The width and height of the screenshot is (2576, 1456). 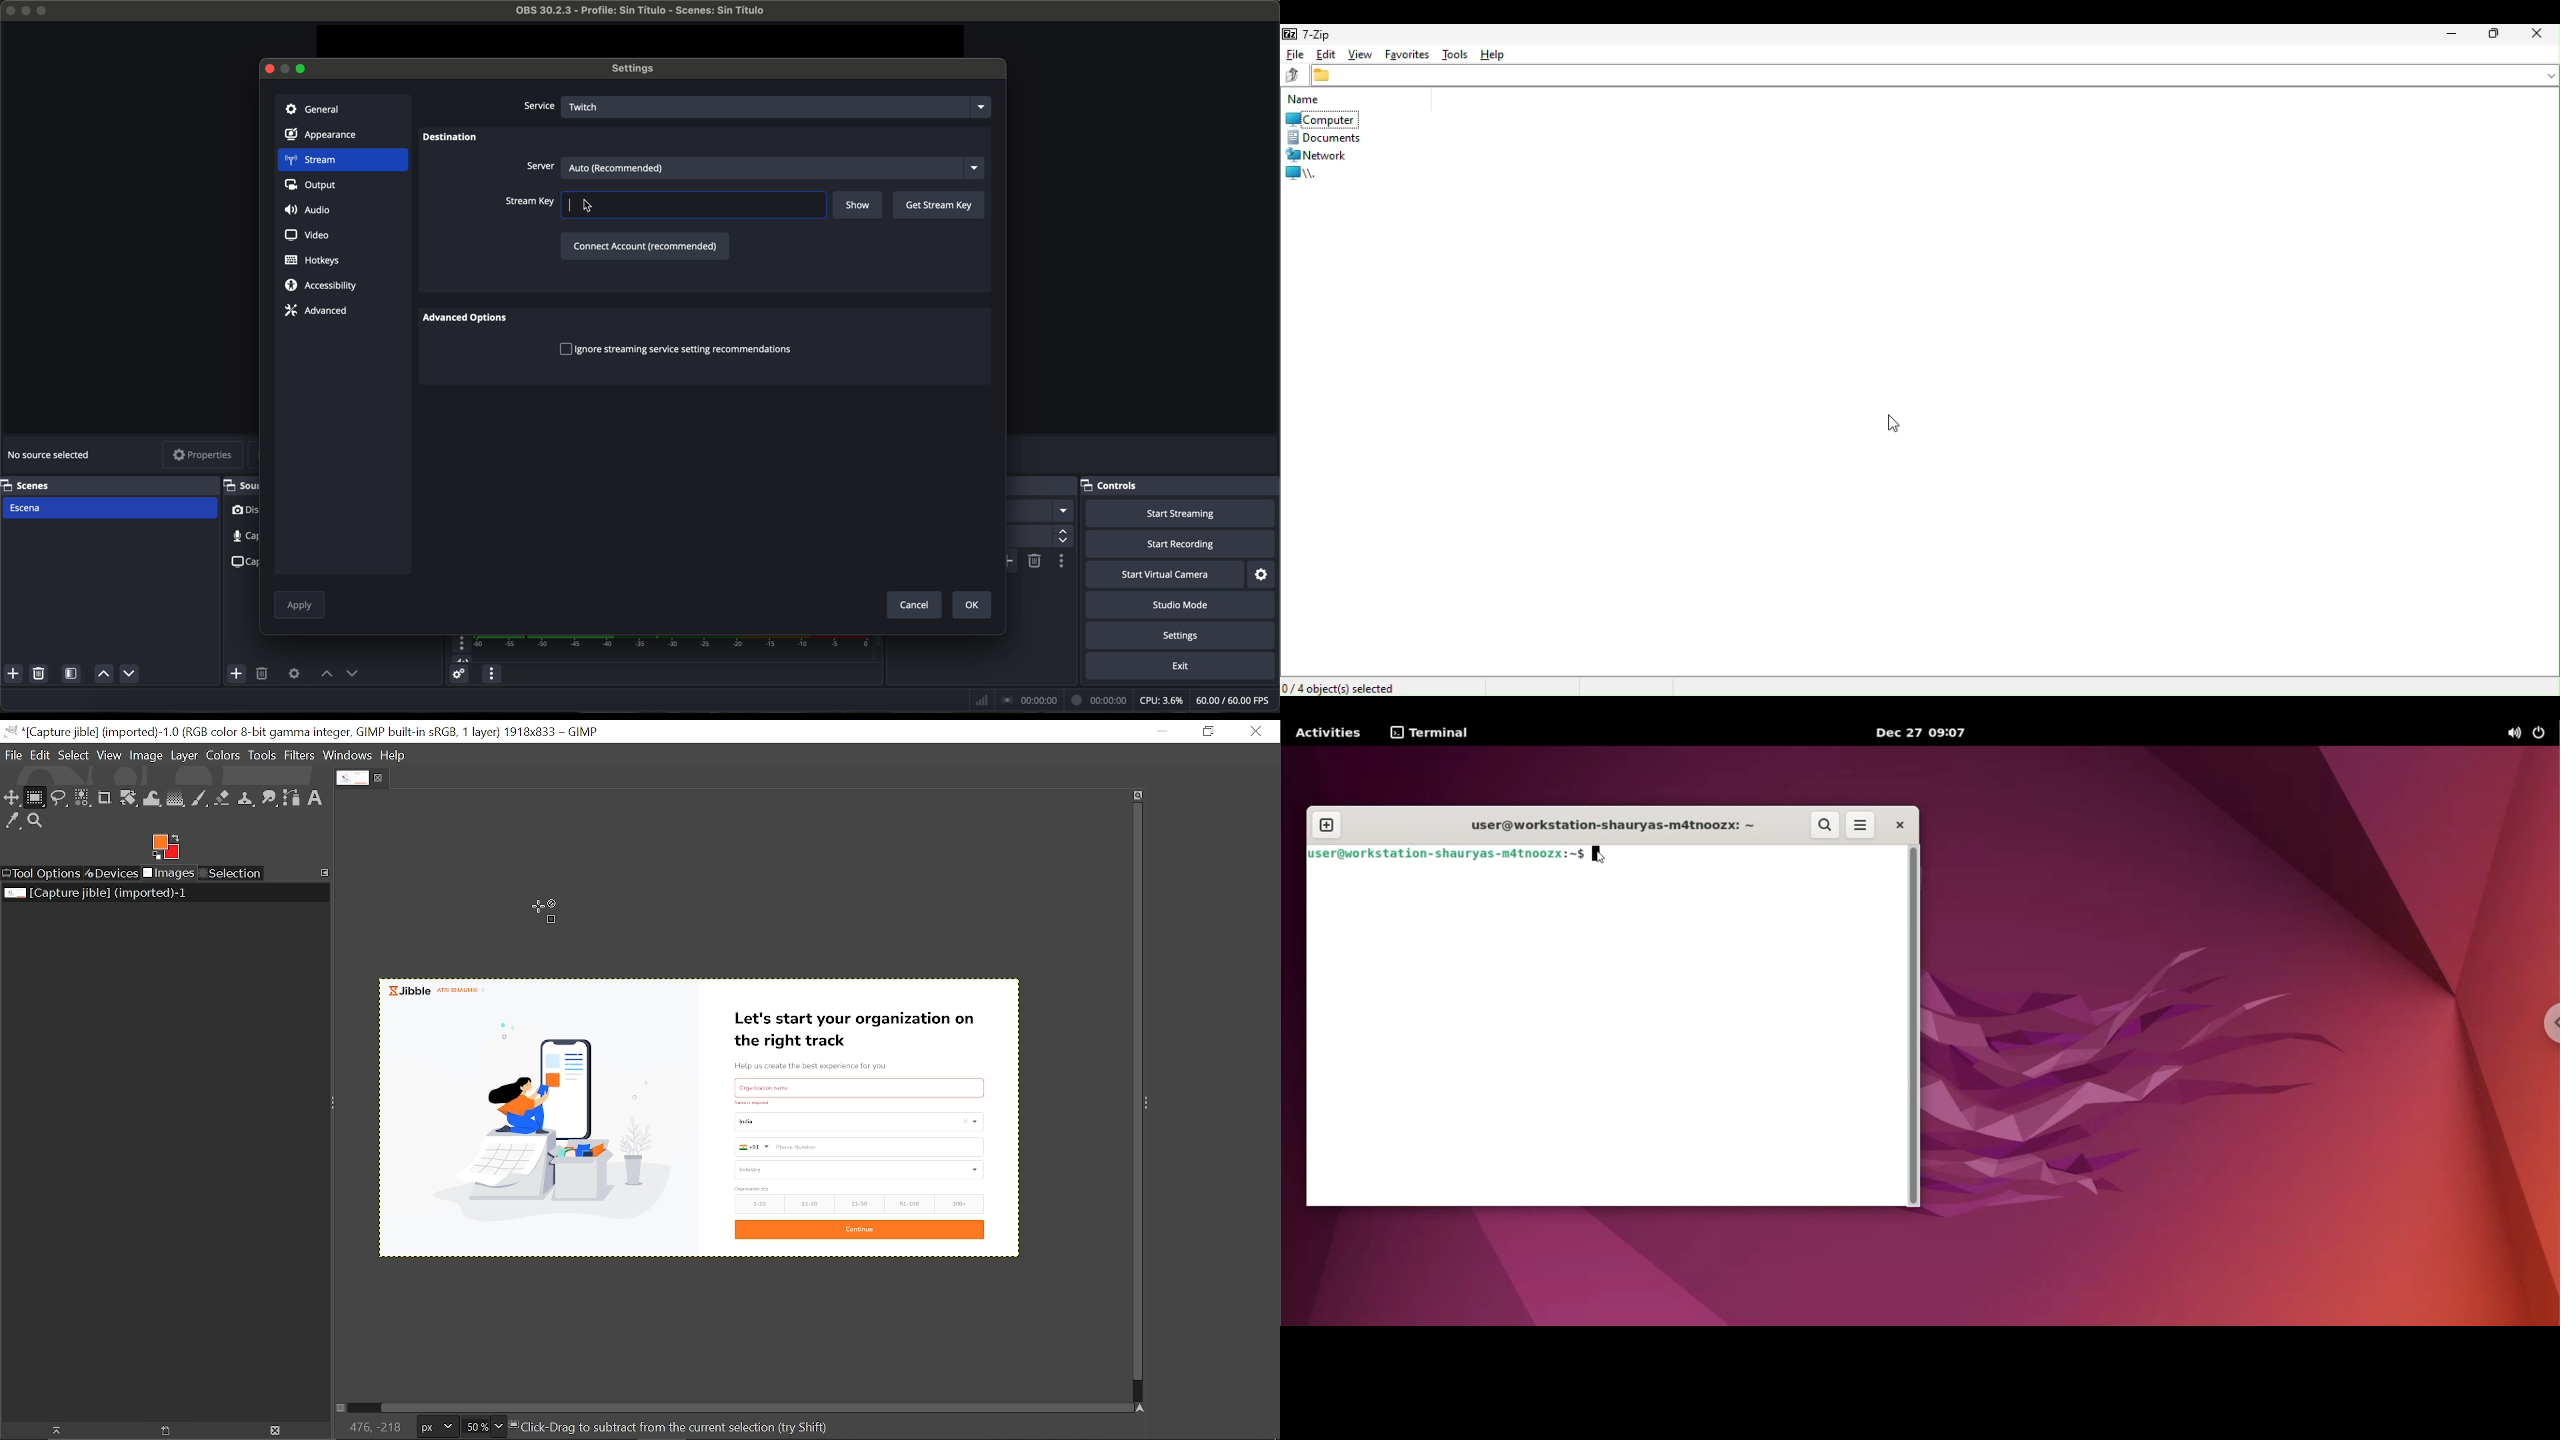 I want to click on close, so click(x=1898, y=825).